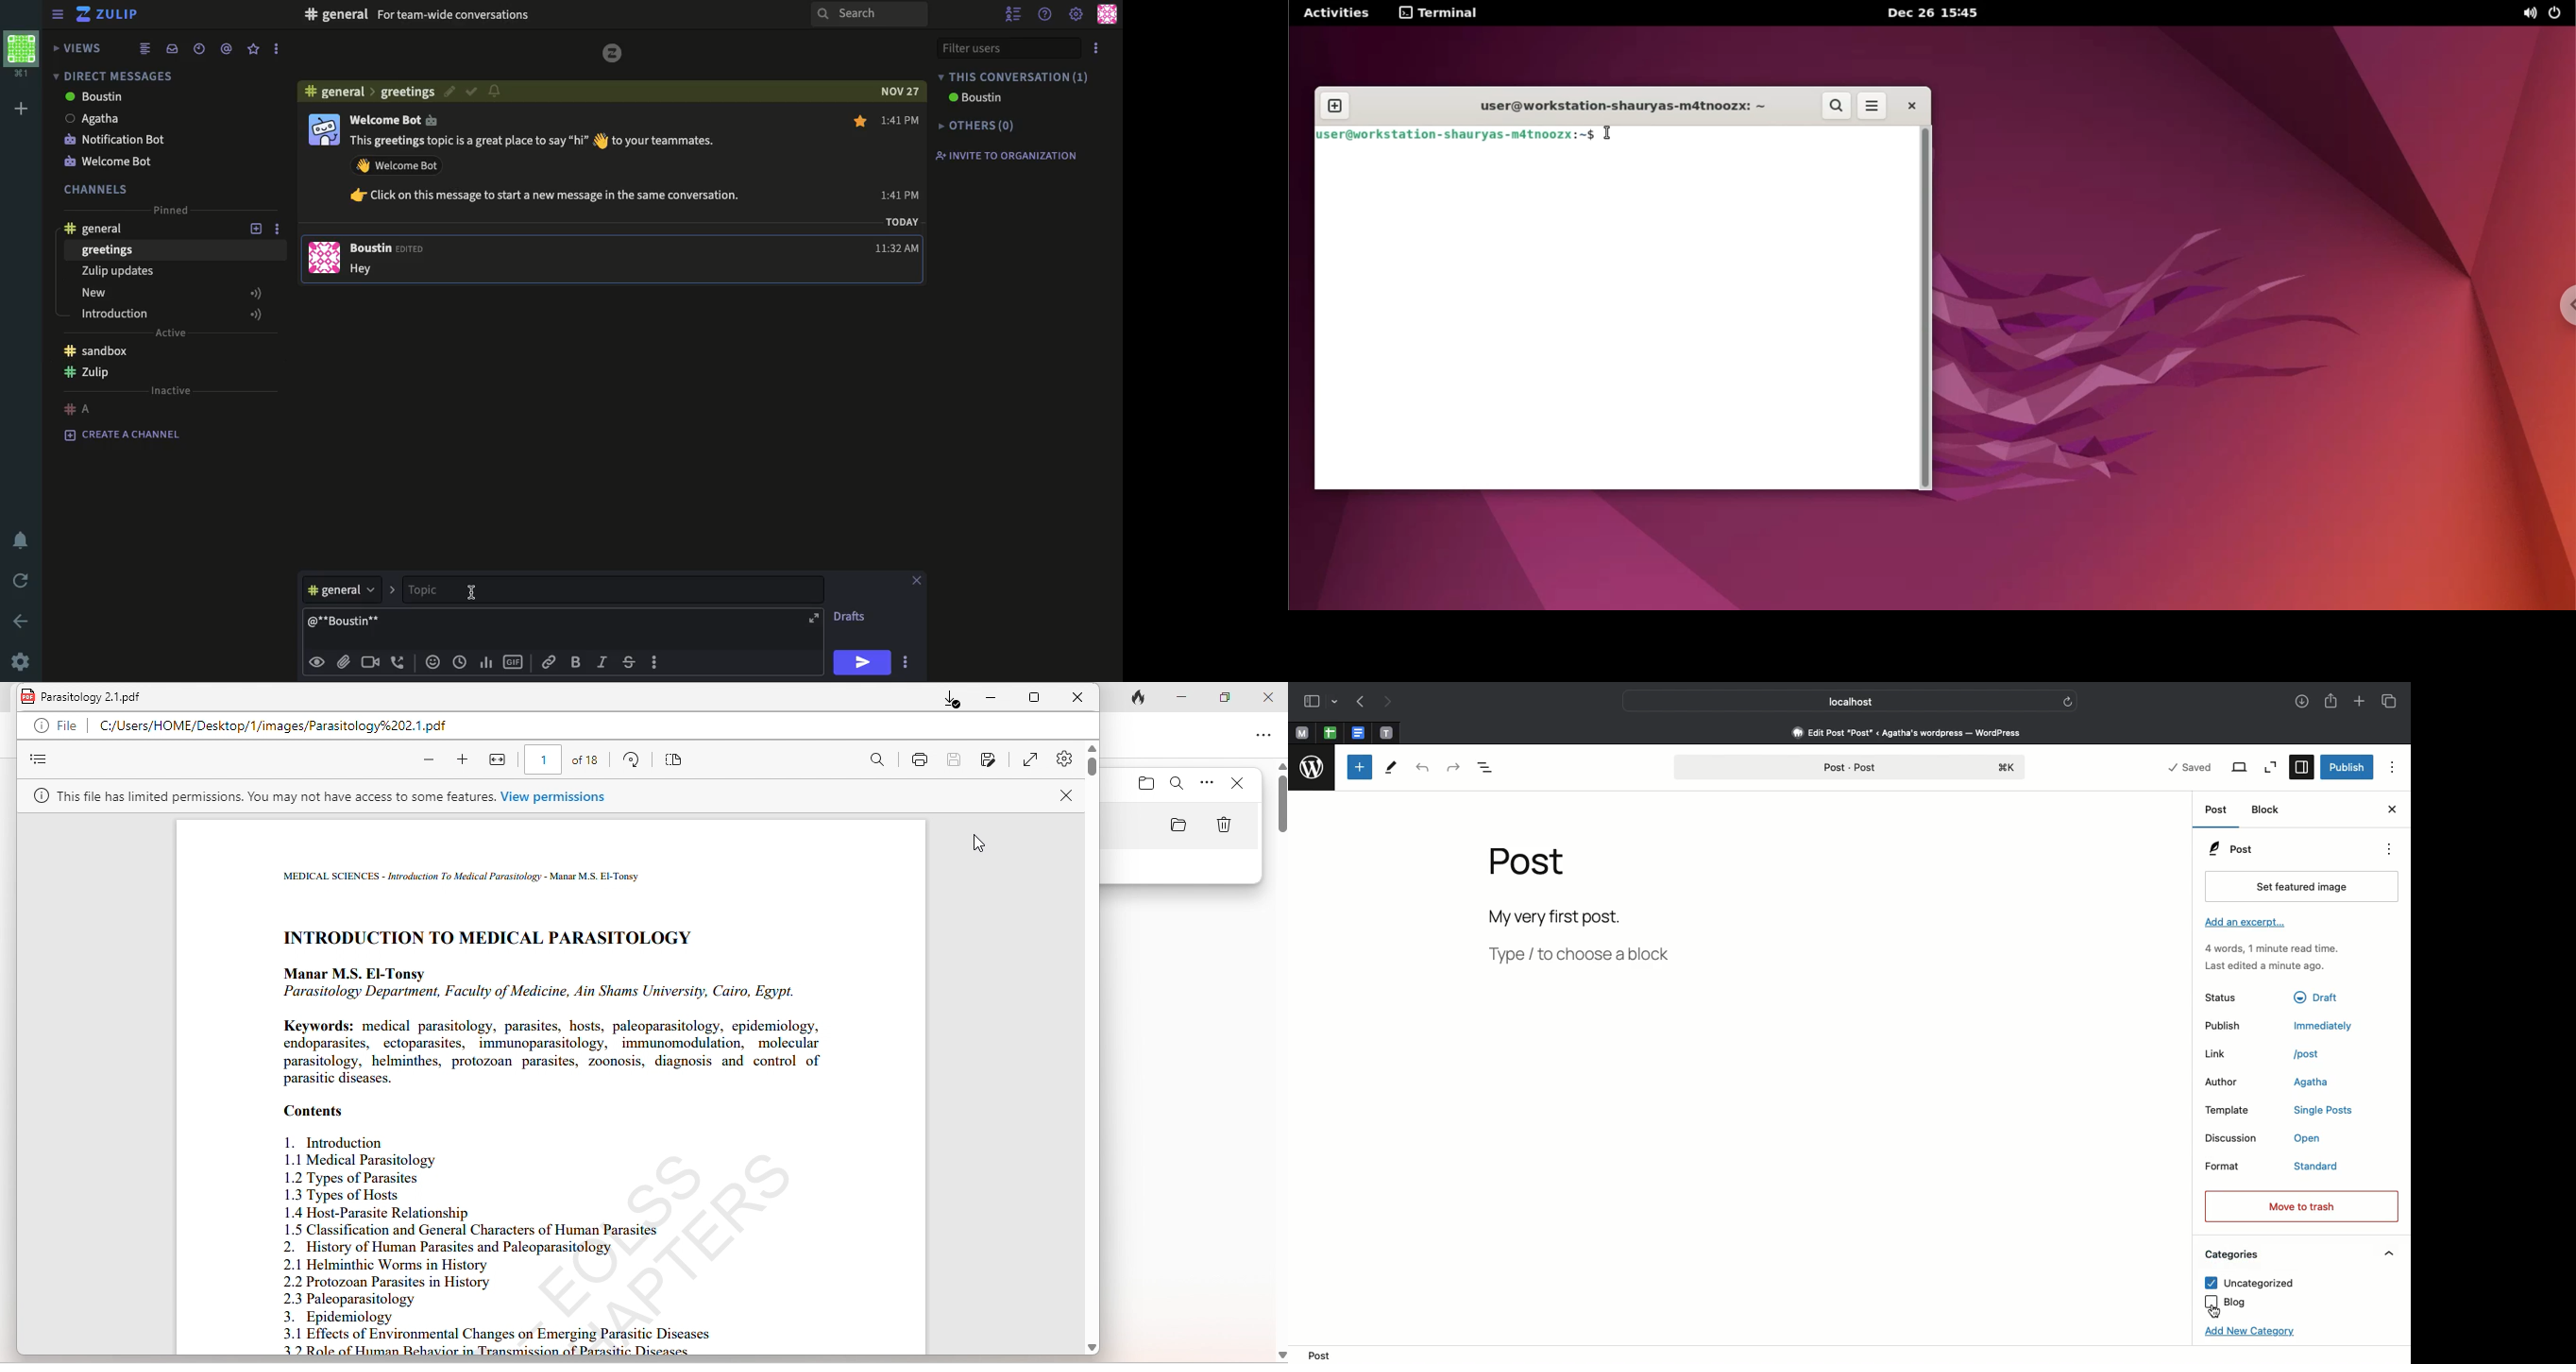 The image size is (2576, 1372). What do you see at coordinates (656, 661) in the screenshot?
I see `options` at bounding box center [656, 661].